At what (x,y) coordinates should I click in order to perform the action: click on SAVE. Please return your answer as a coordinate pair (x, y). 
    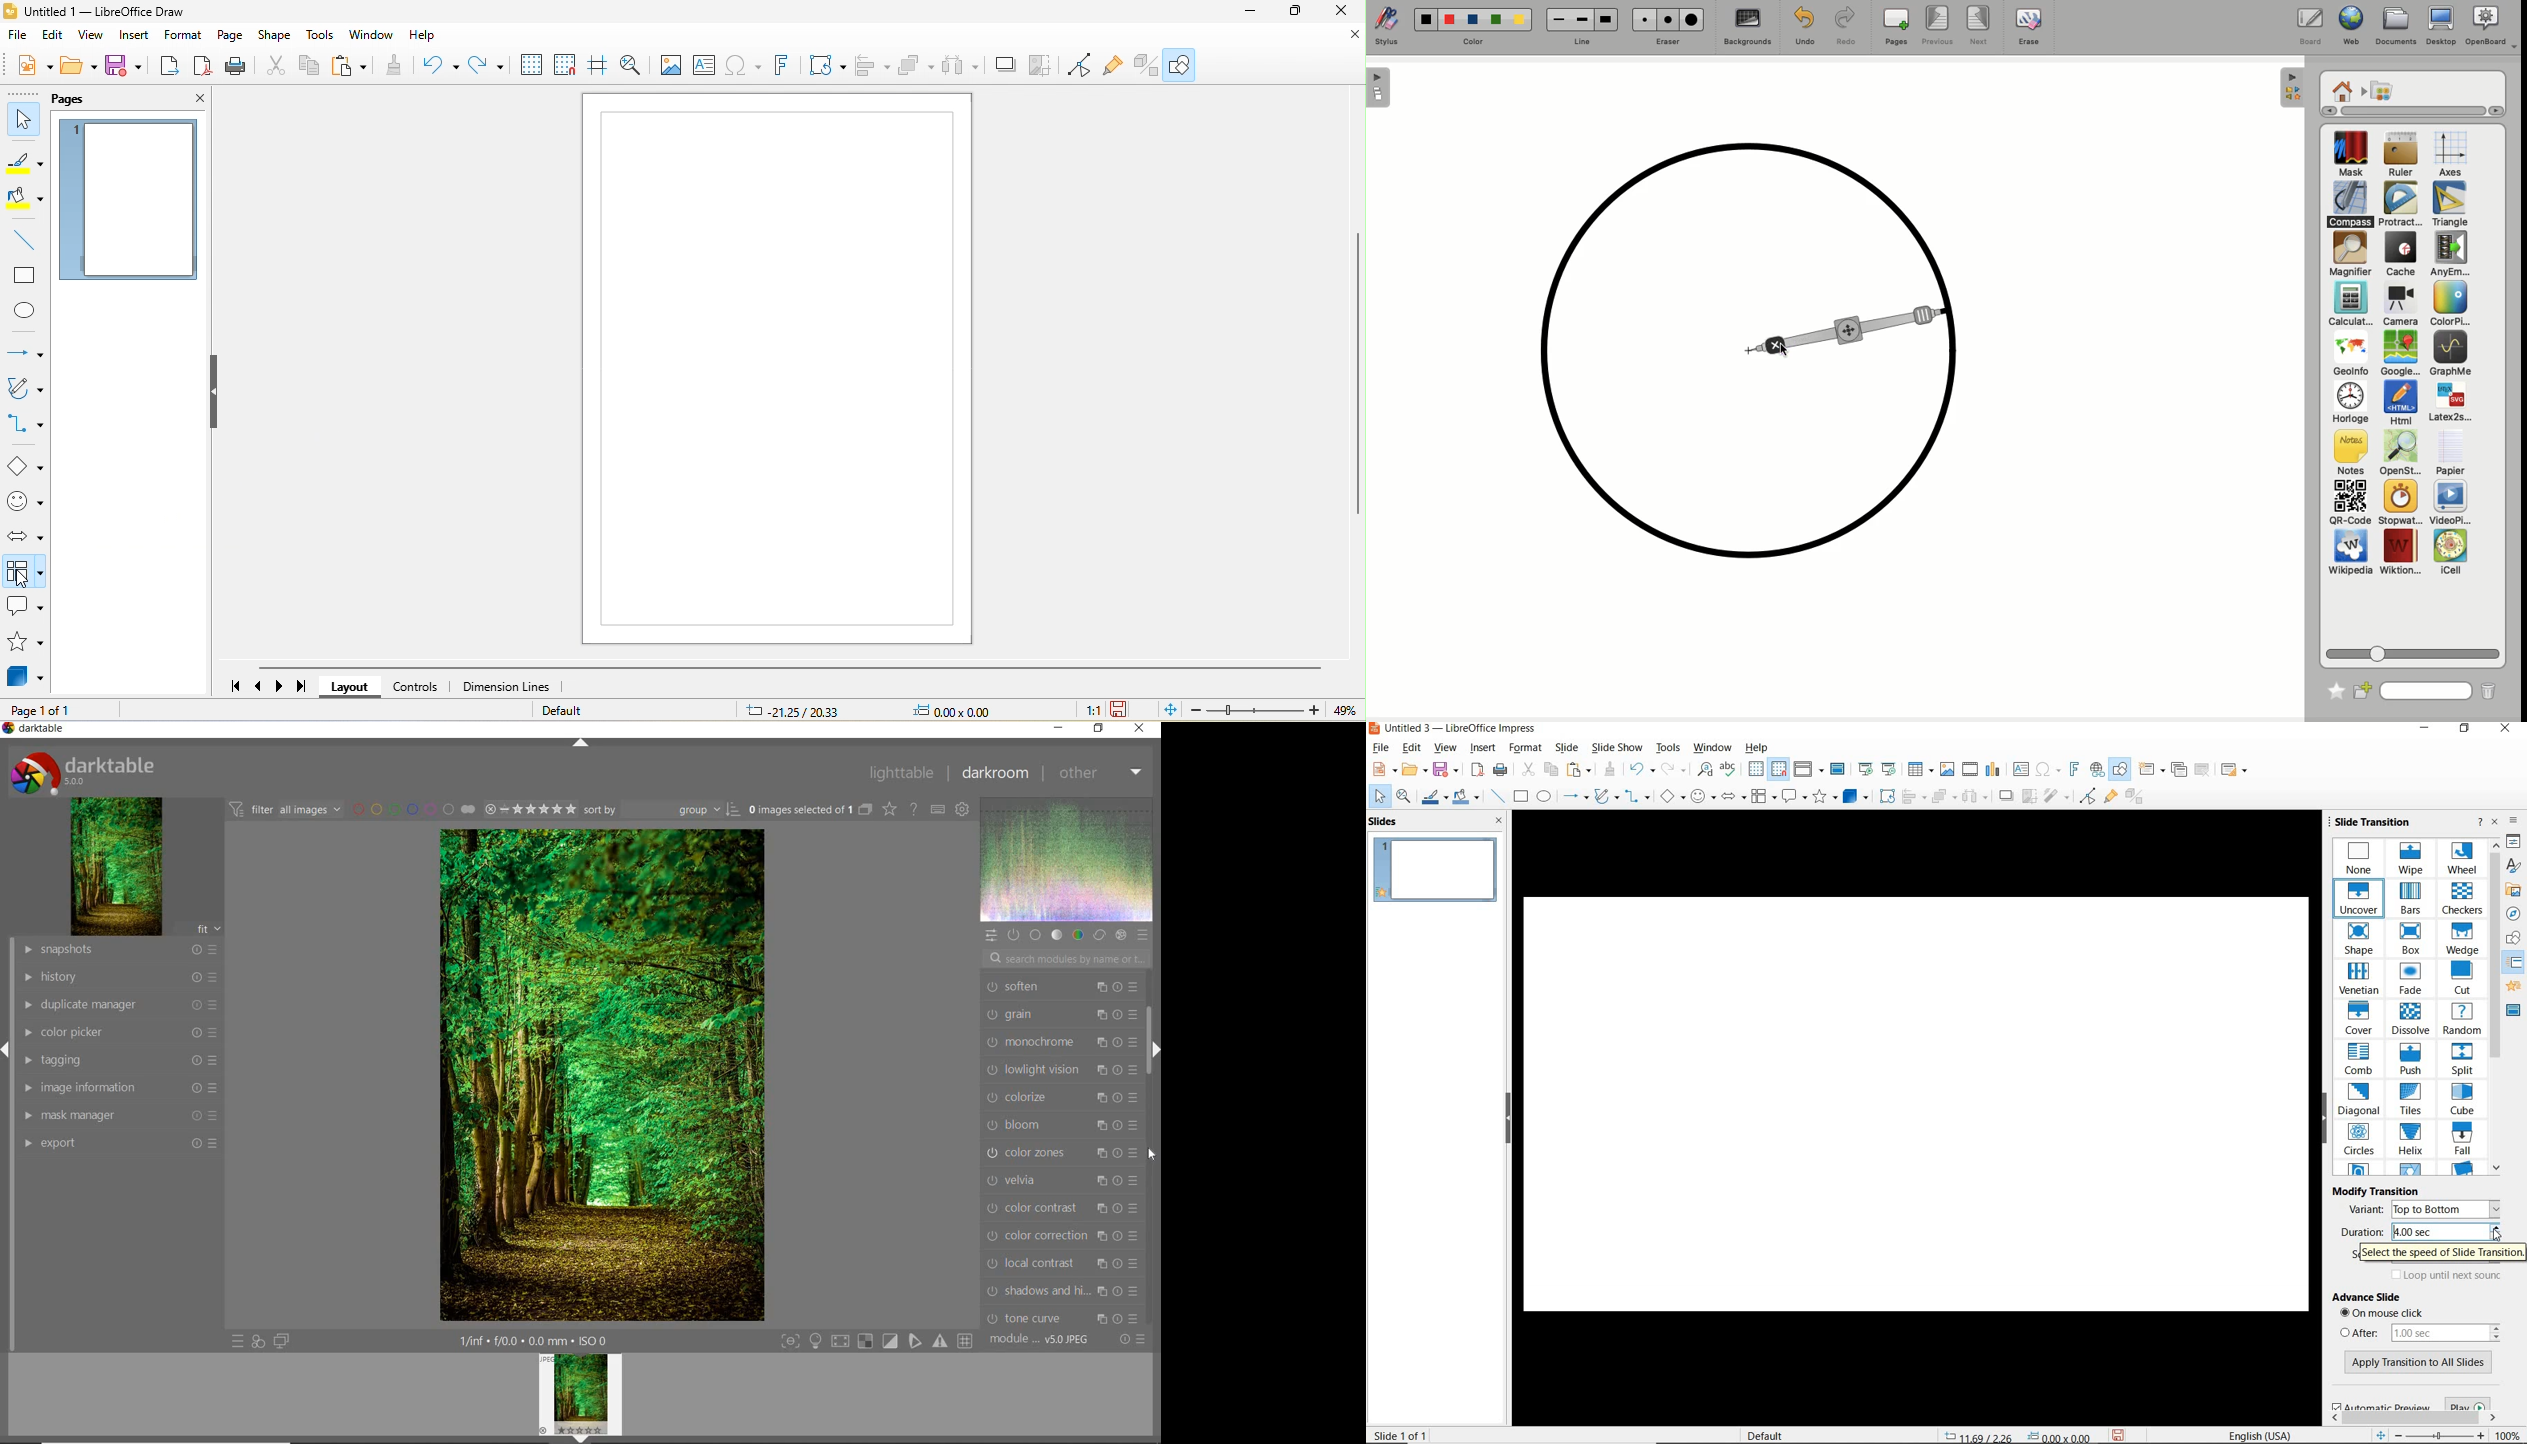
    Looking at the image, I should click on (2122, 1434).